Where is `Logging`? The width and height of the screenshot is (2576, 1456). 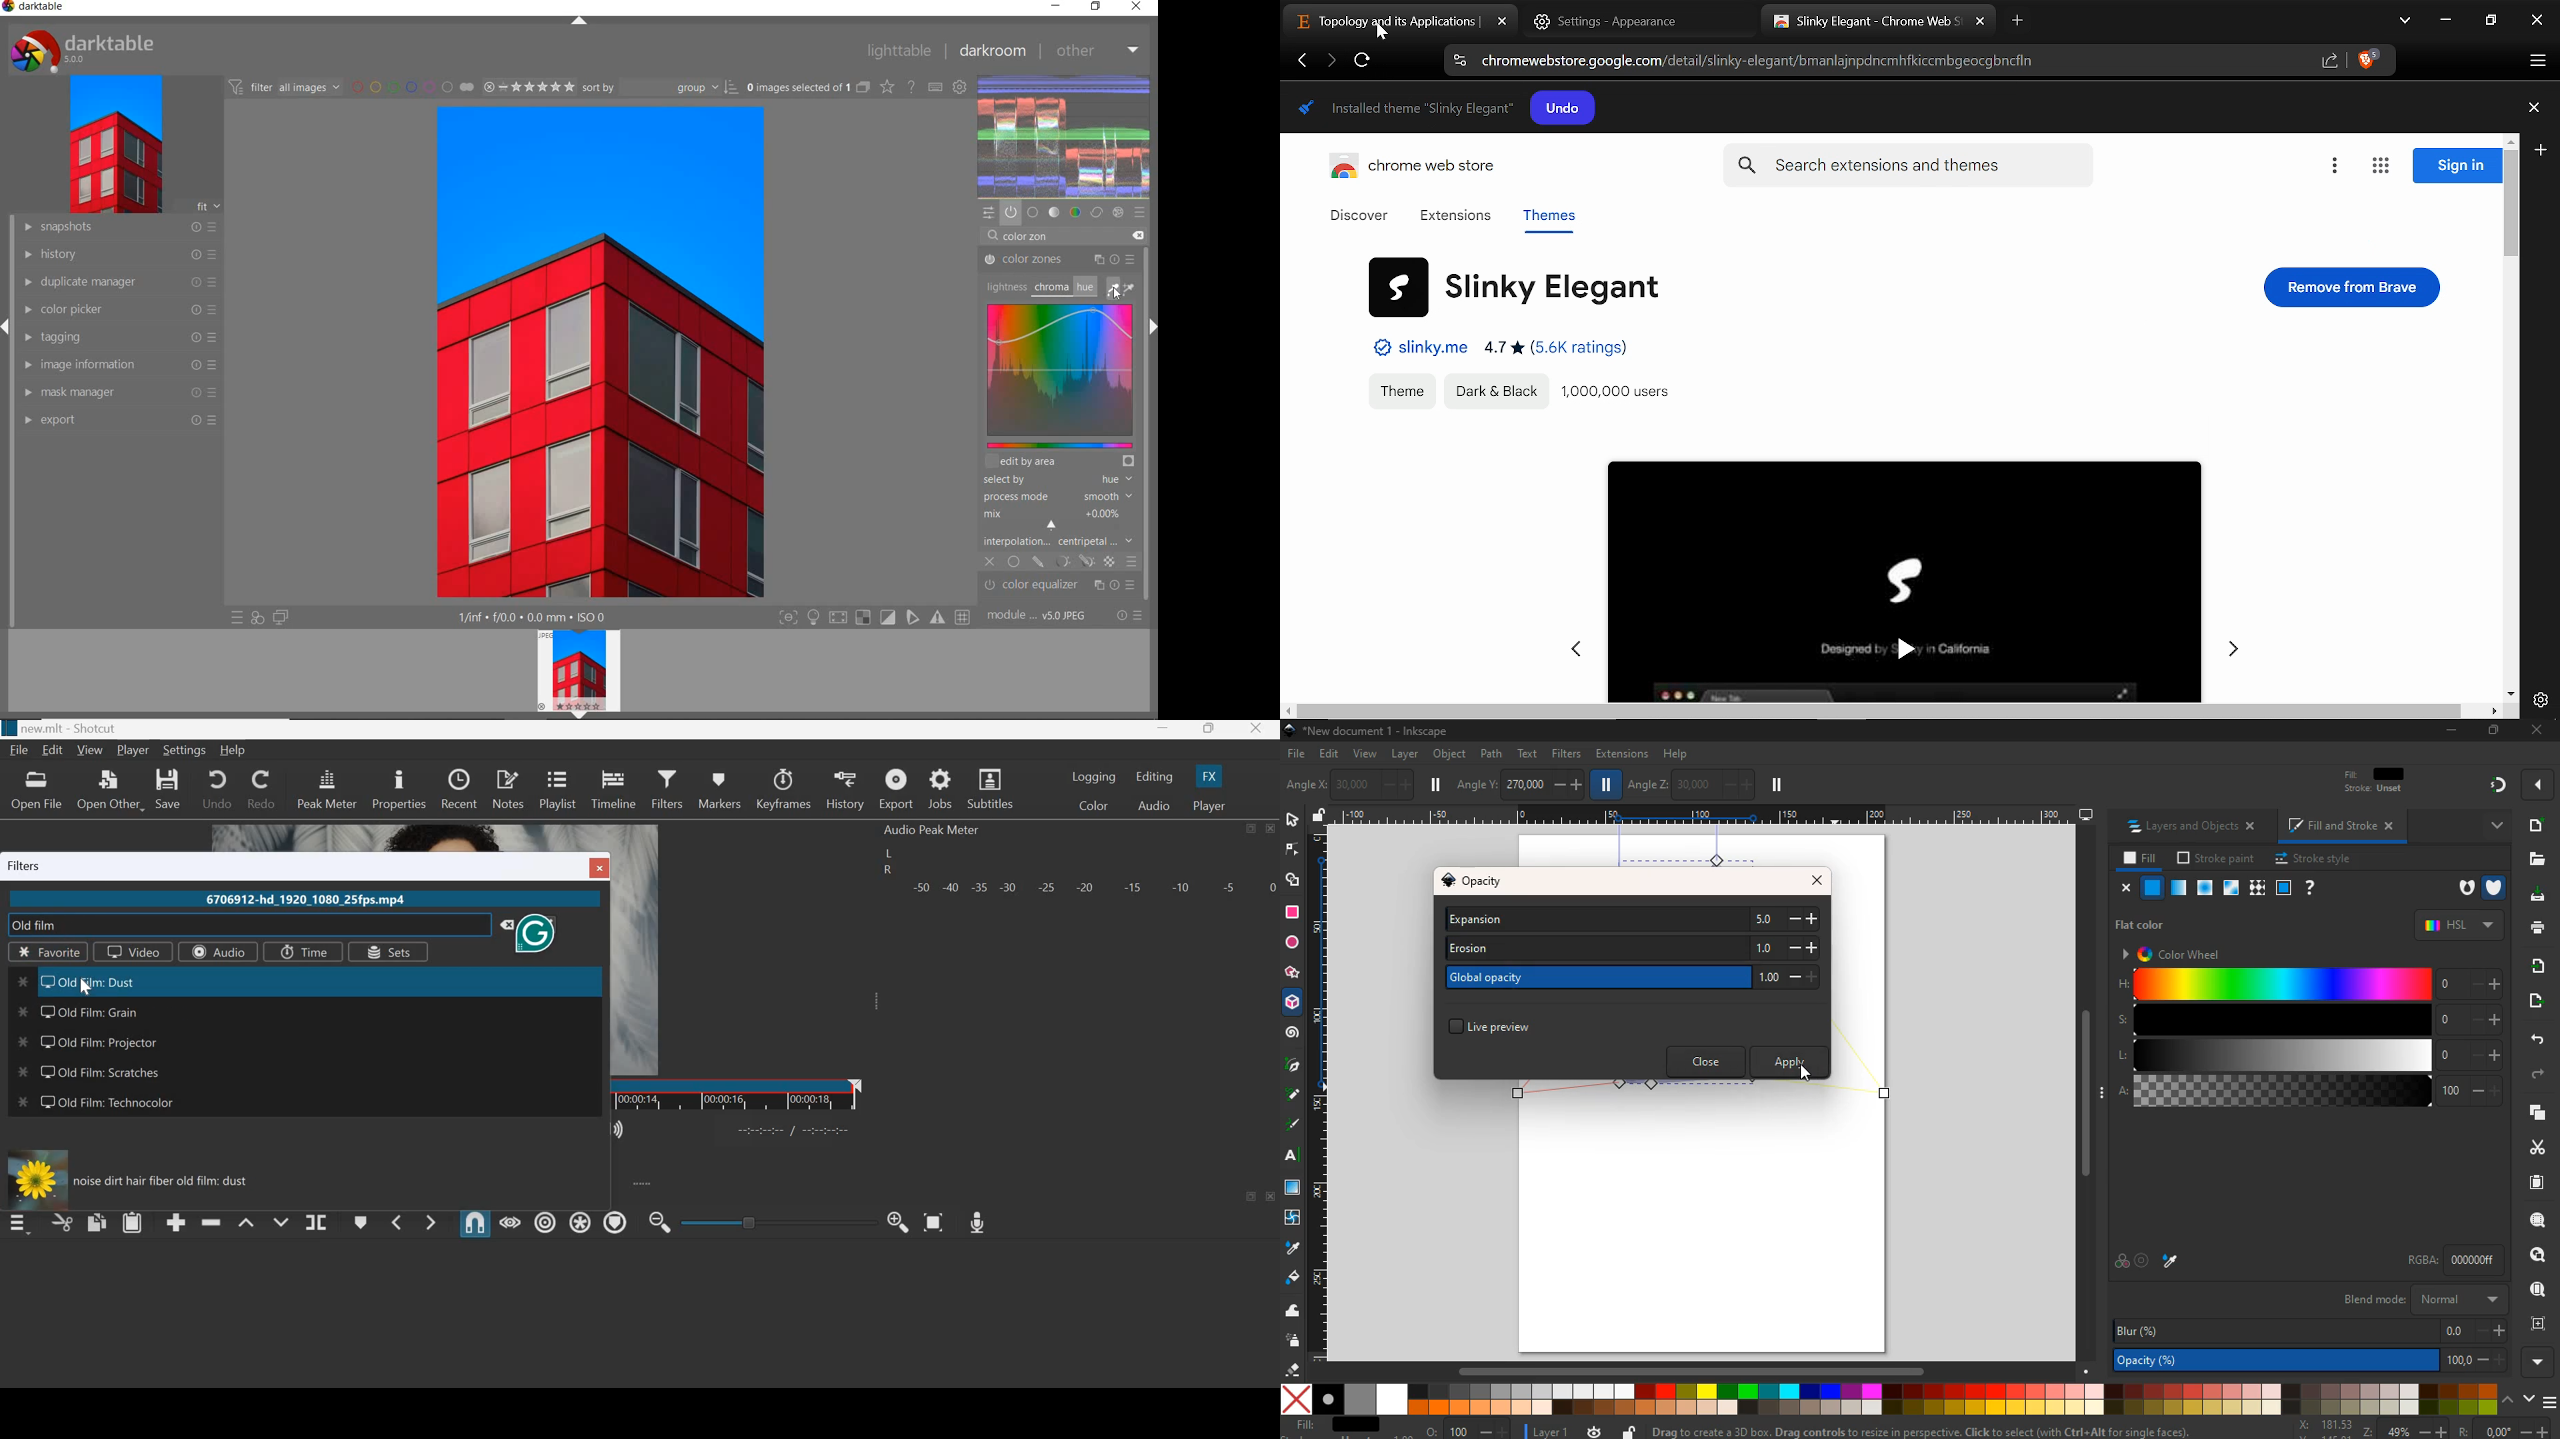
Logging is located at coordinates (1095, 777).